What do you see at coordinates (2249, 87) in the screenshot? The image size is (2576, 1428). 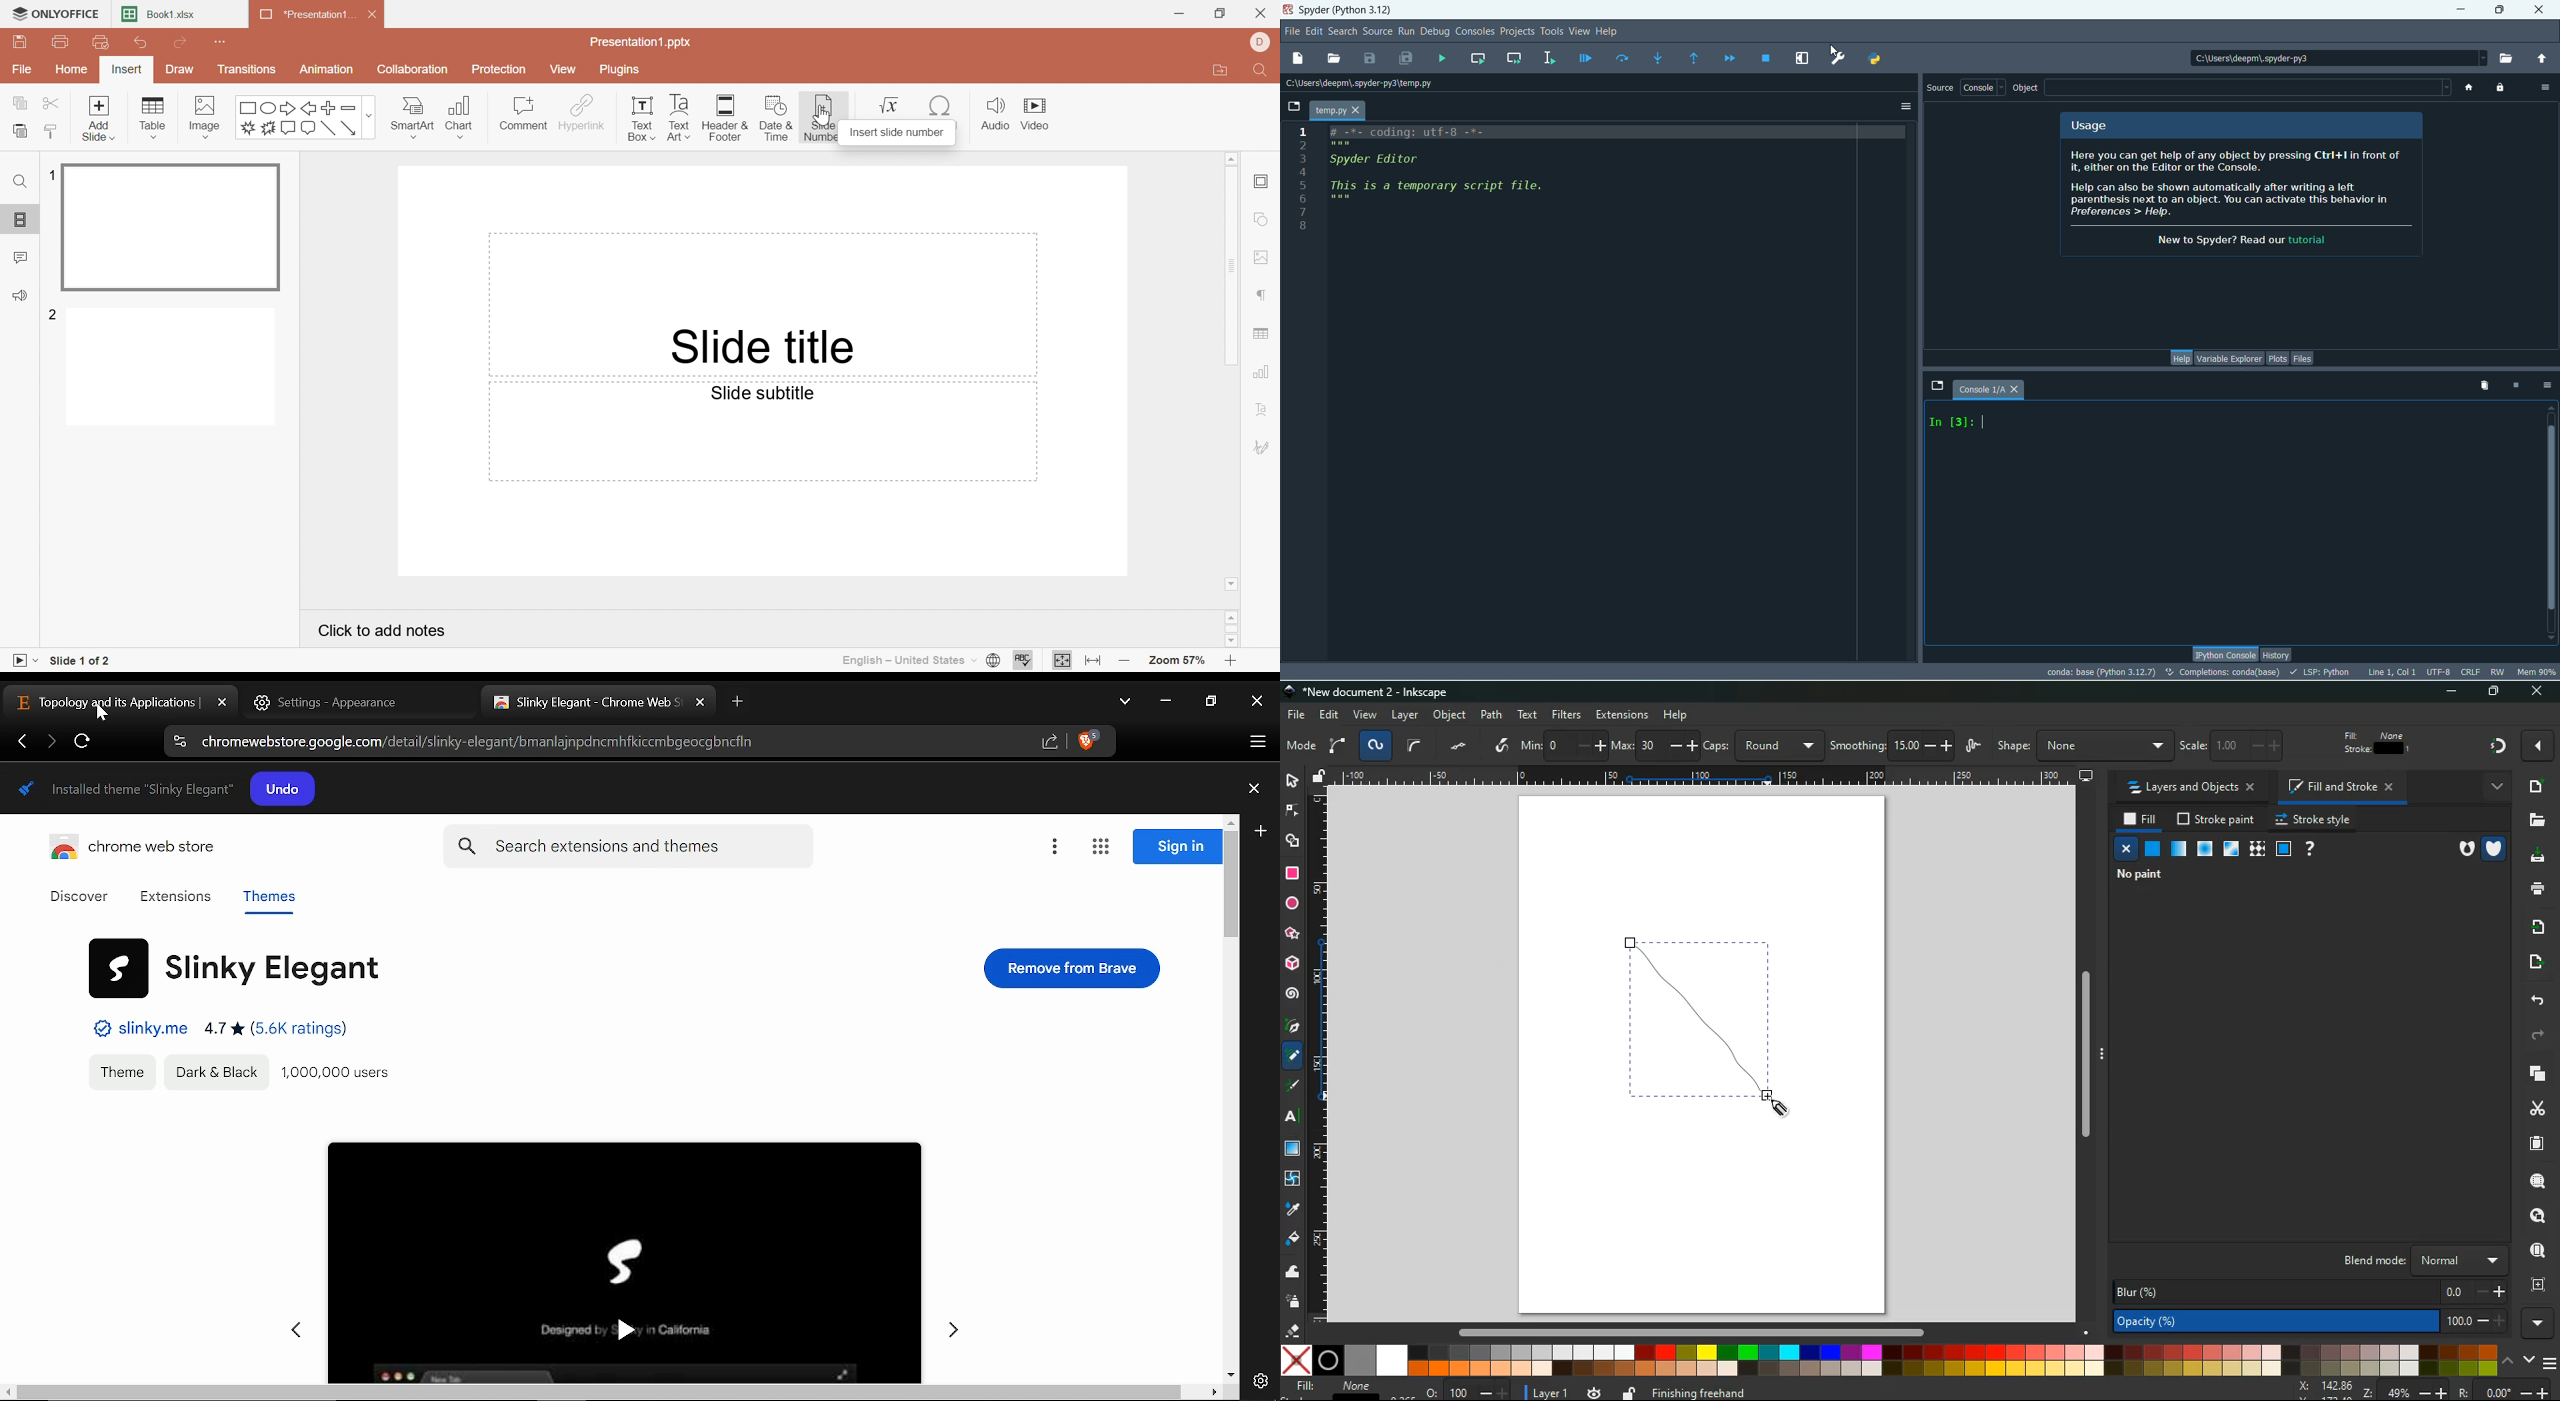 I see `blank space` at bounding box center [2249, 87].